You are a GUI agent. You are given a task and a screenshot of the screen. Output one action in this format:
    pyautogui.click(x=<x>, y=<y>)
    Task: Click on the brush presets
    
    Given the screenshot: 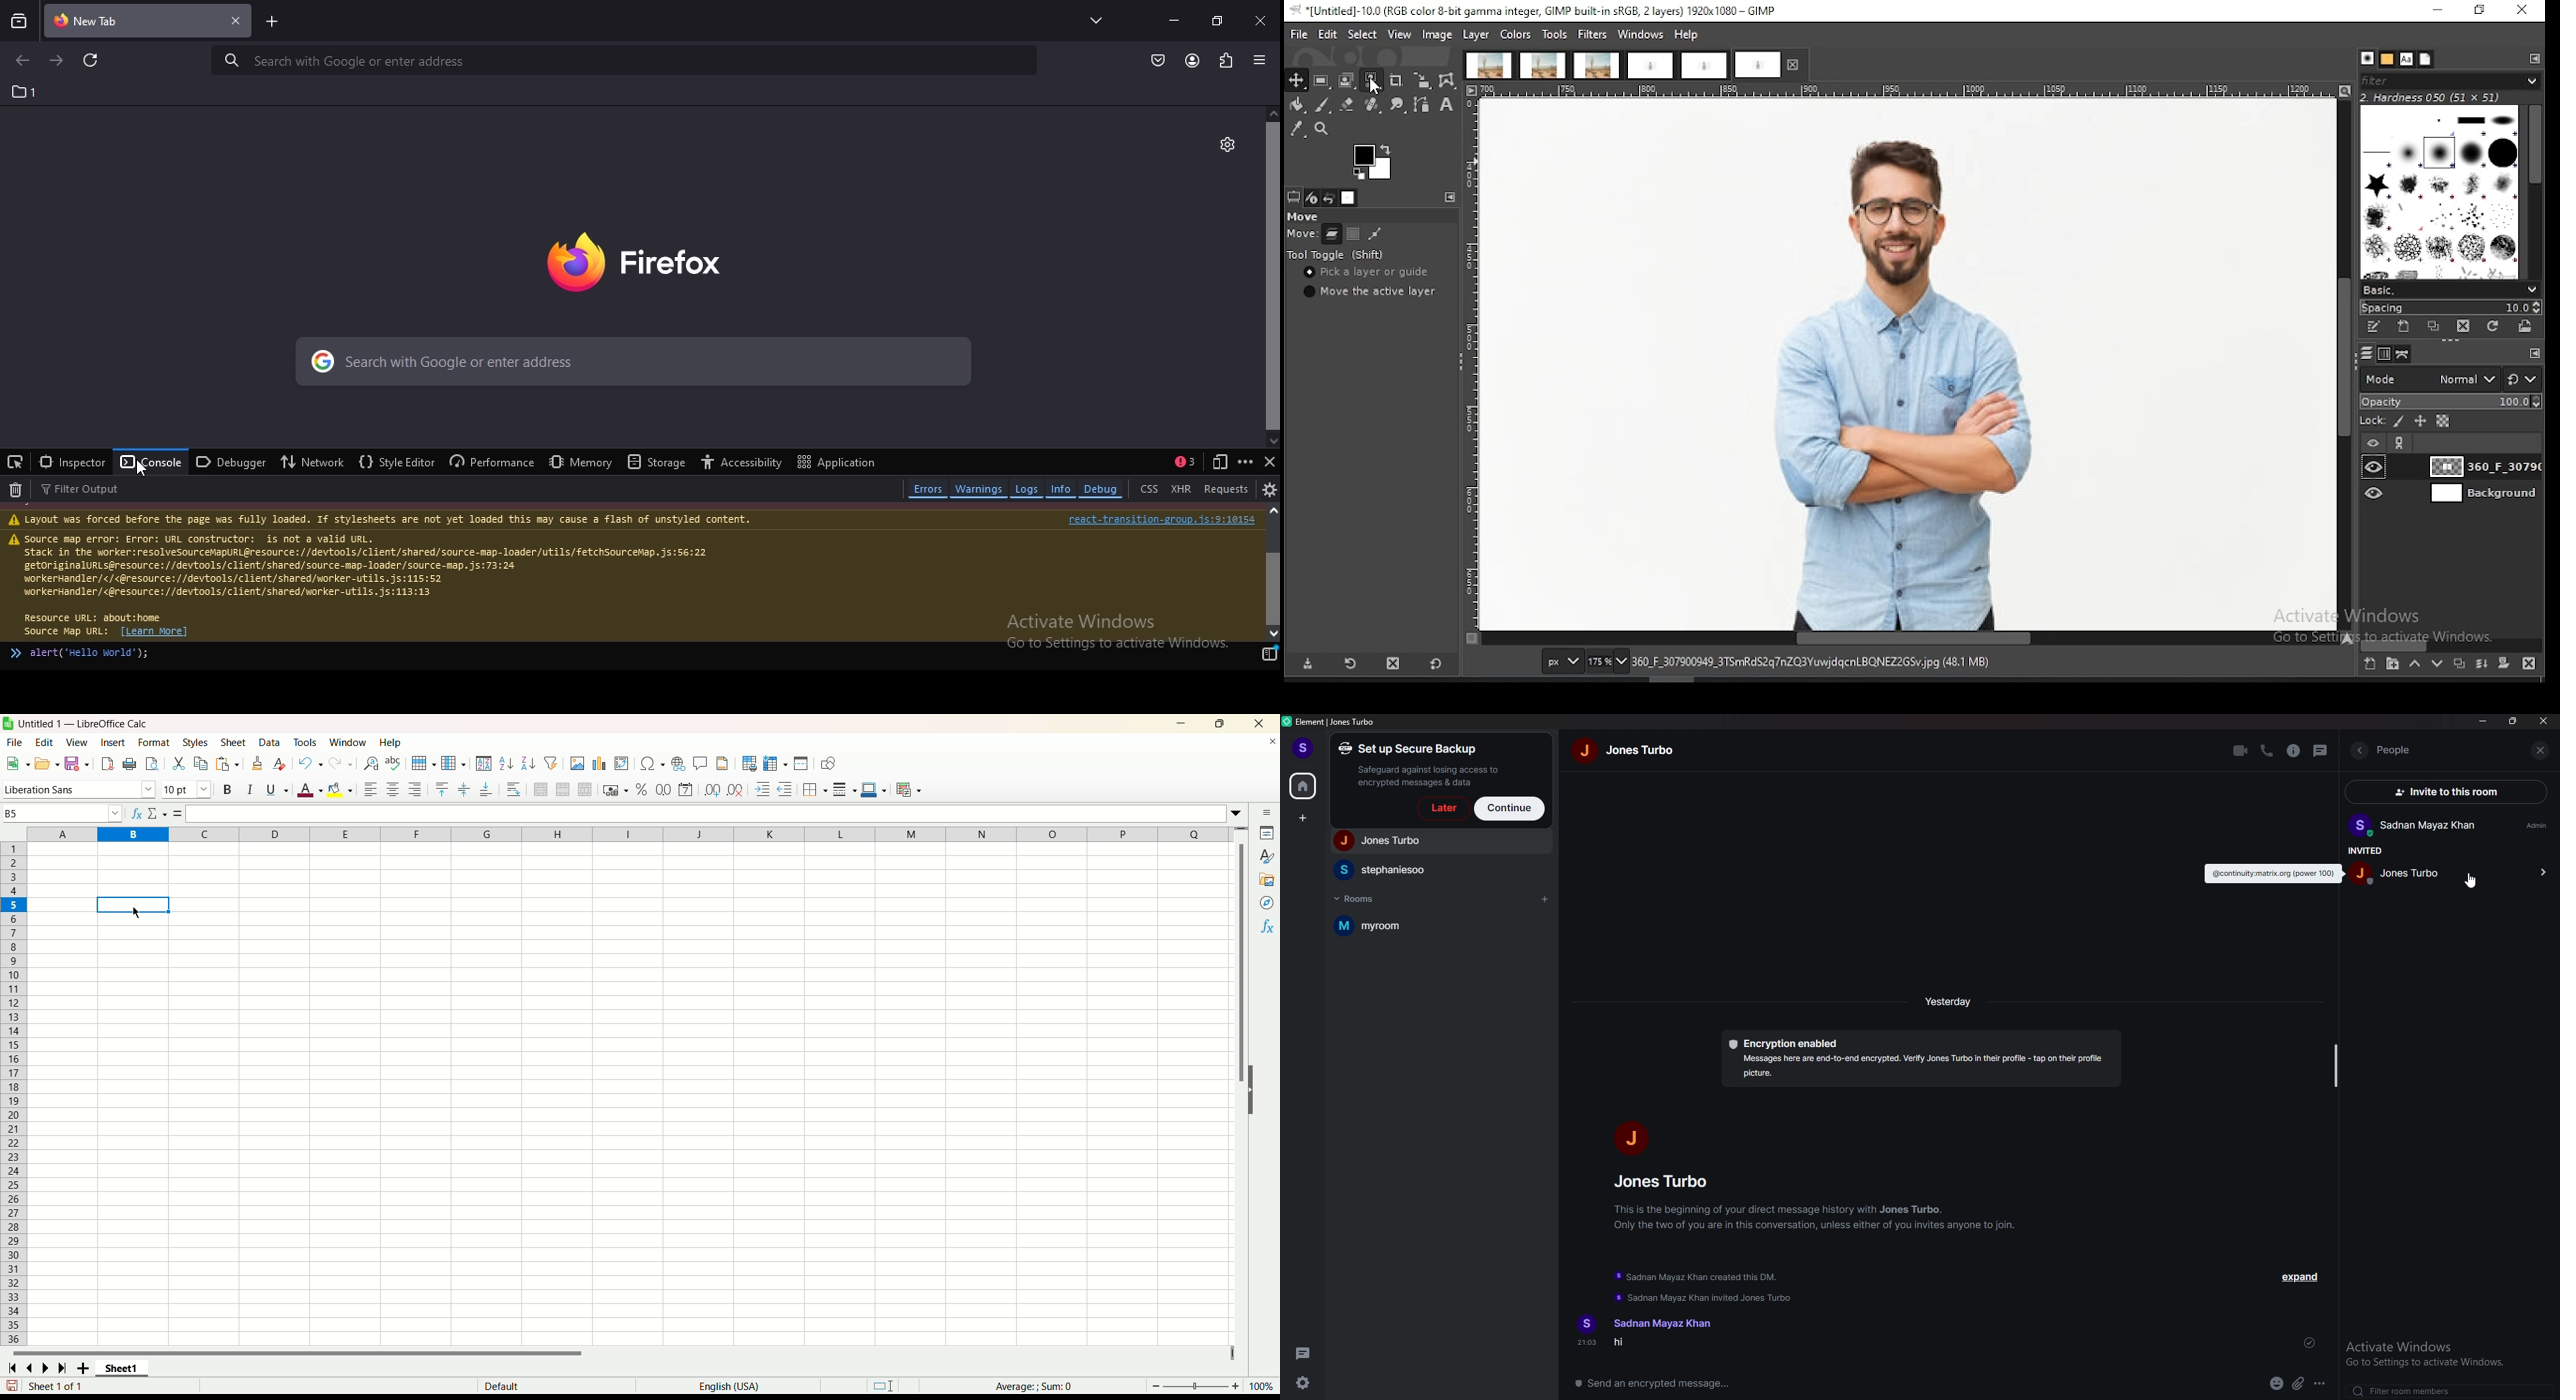 What is the action you would take?
    pyautogui.click(x=2449, y=291)
    